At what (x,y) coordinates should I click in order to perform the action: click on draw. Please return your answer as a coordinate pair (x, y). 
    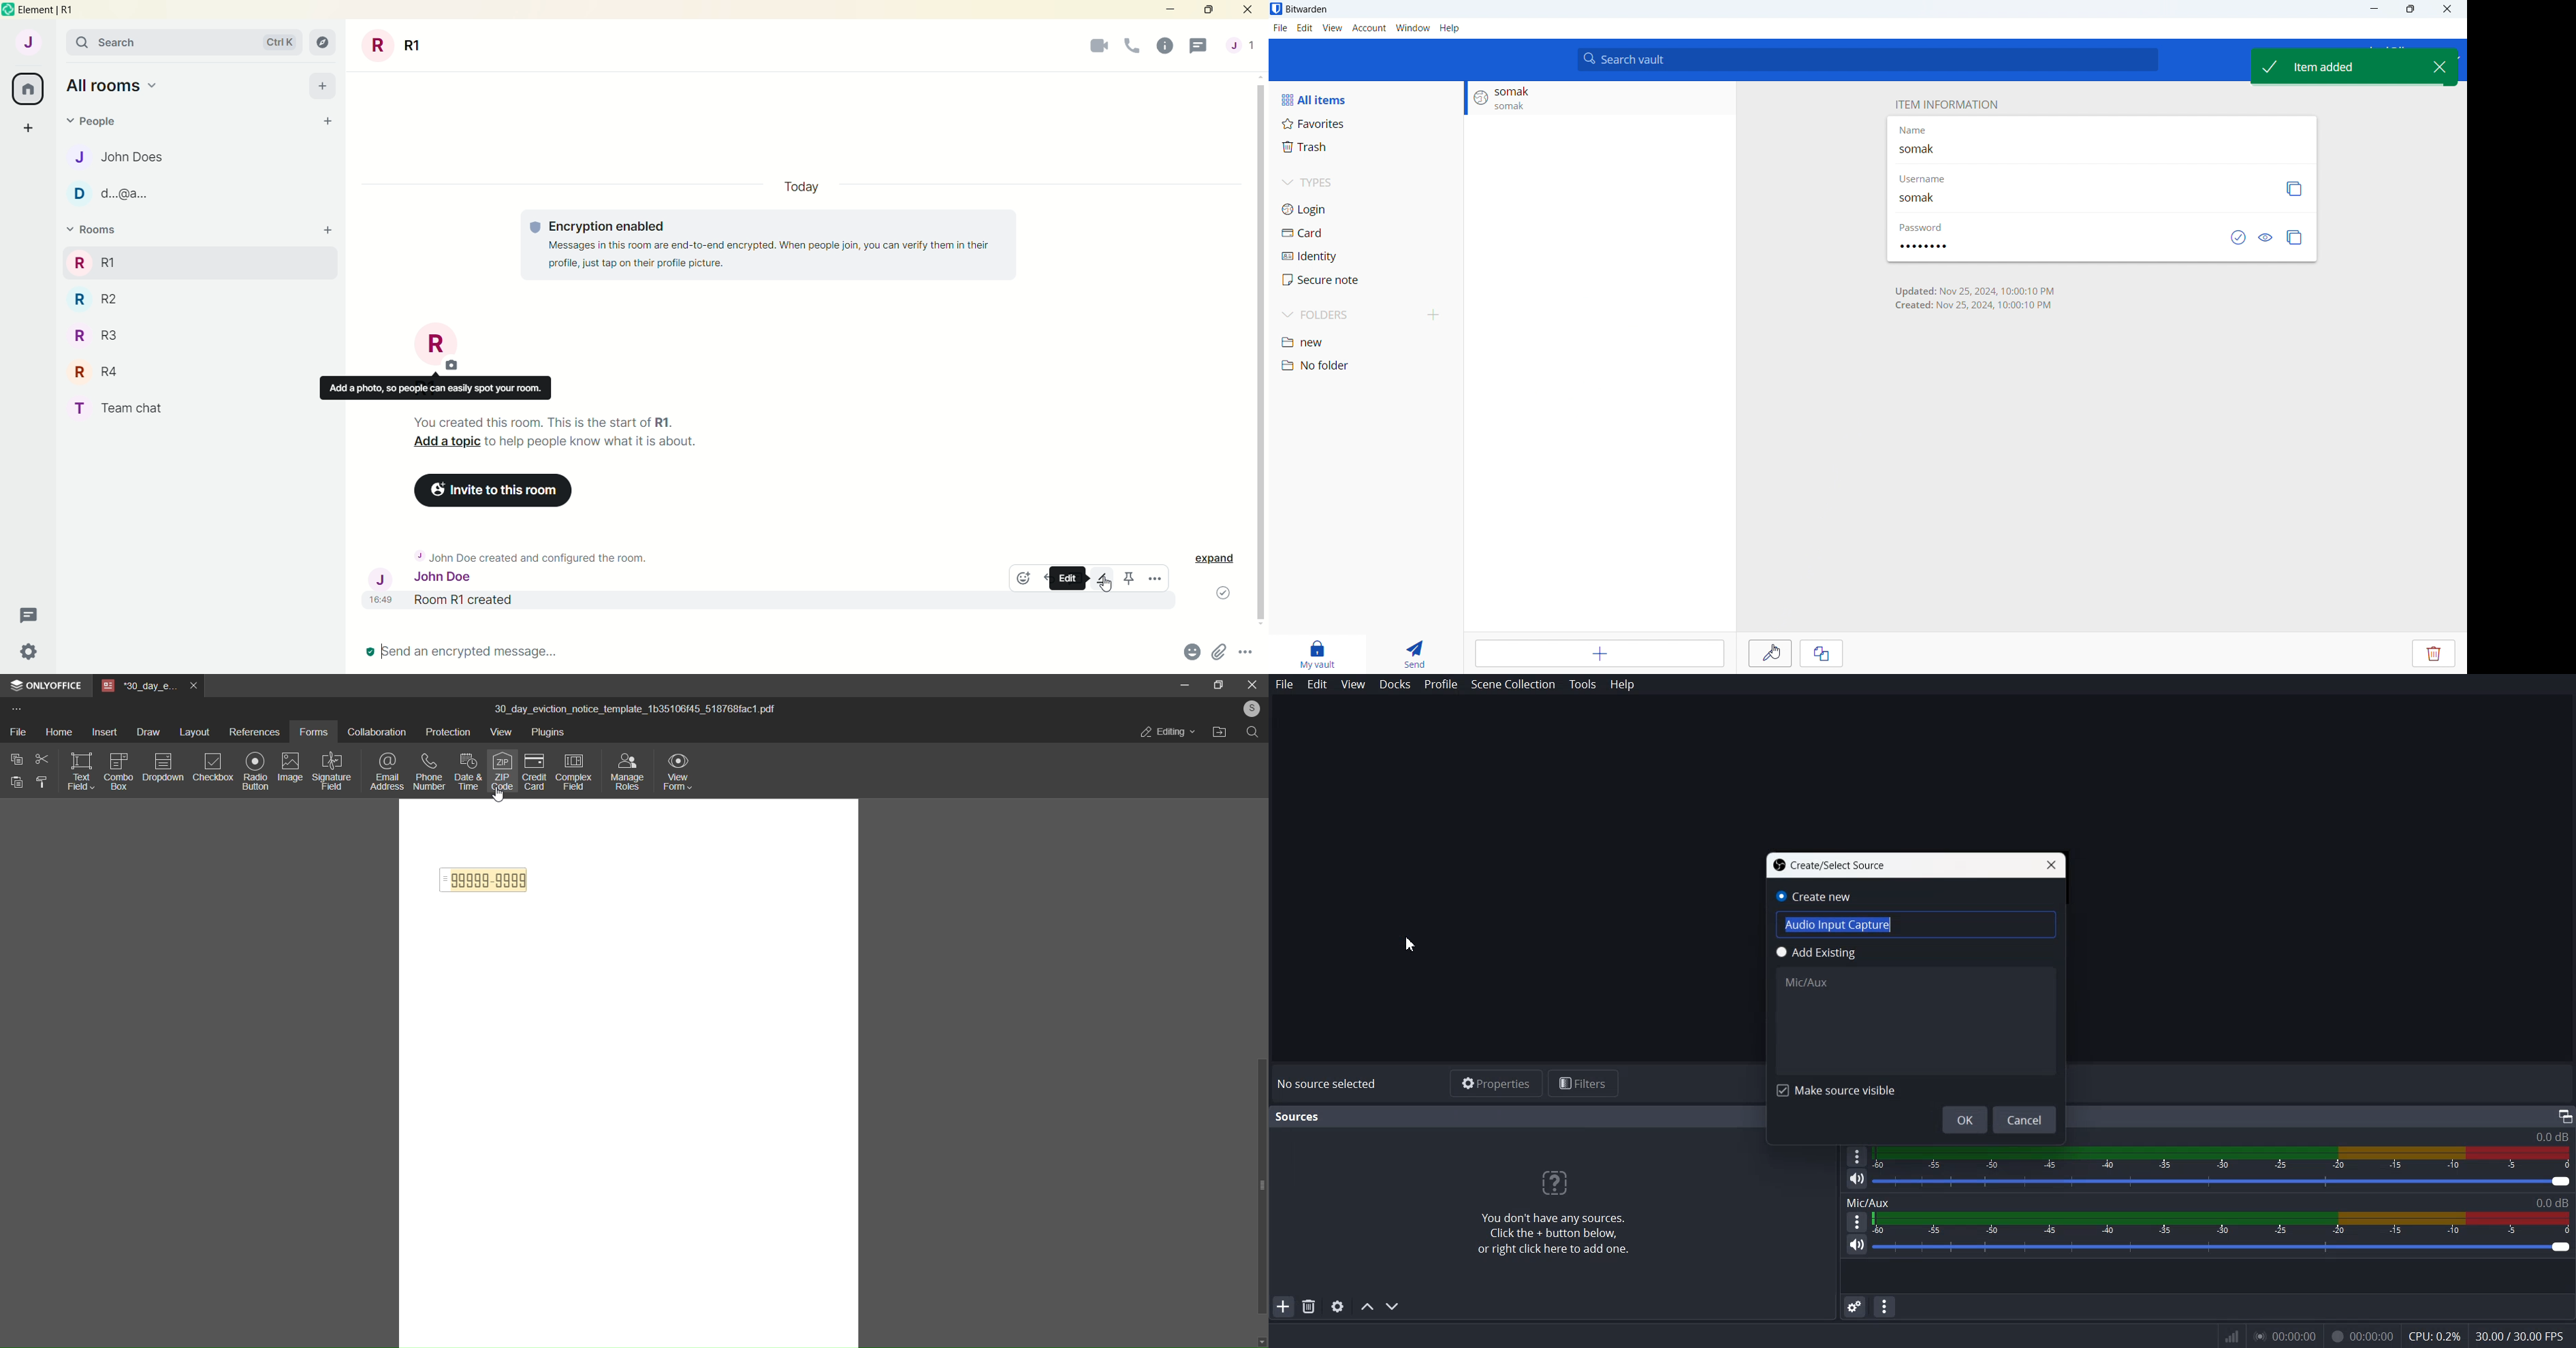
    Looking at the image, I should click on (146, 731).